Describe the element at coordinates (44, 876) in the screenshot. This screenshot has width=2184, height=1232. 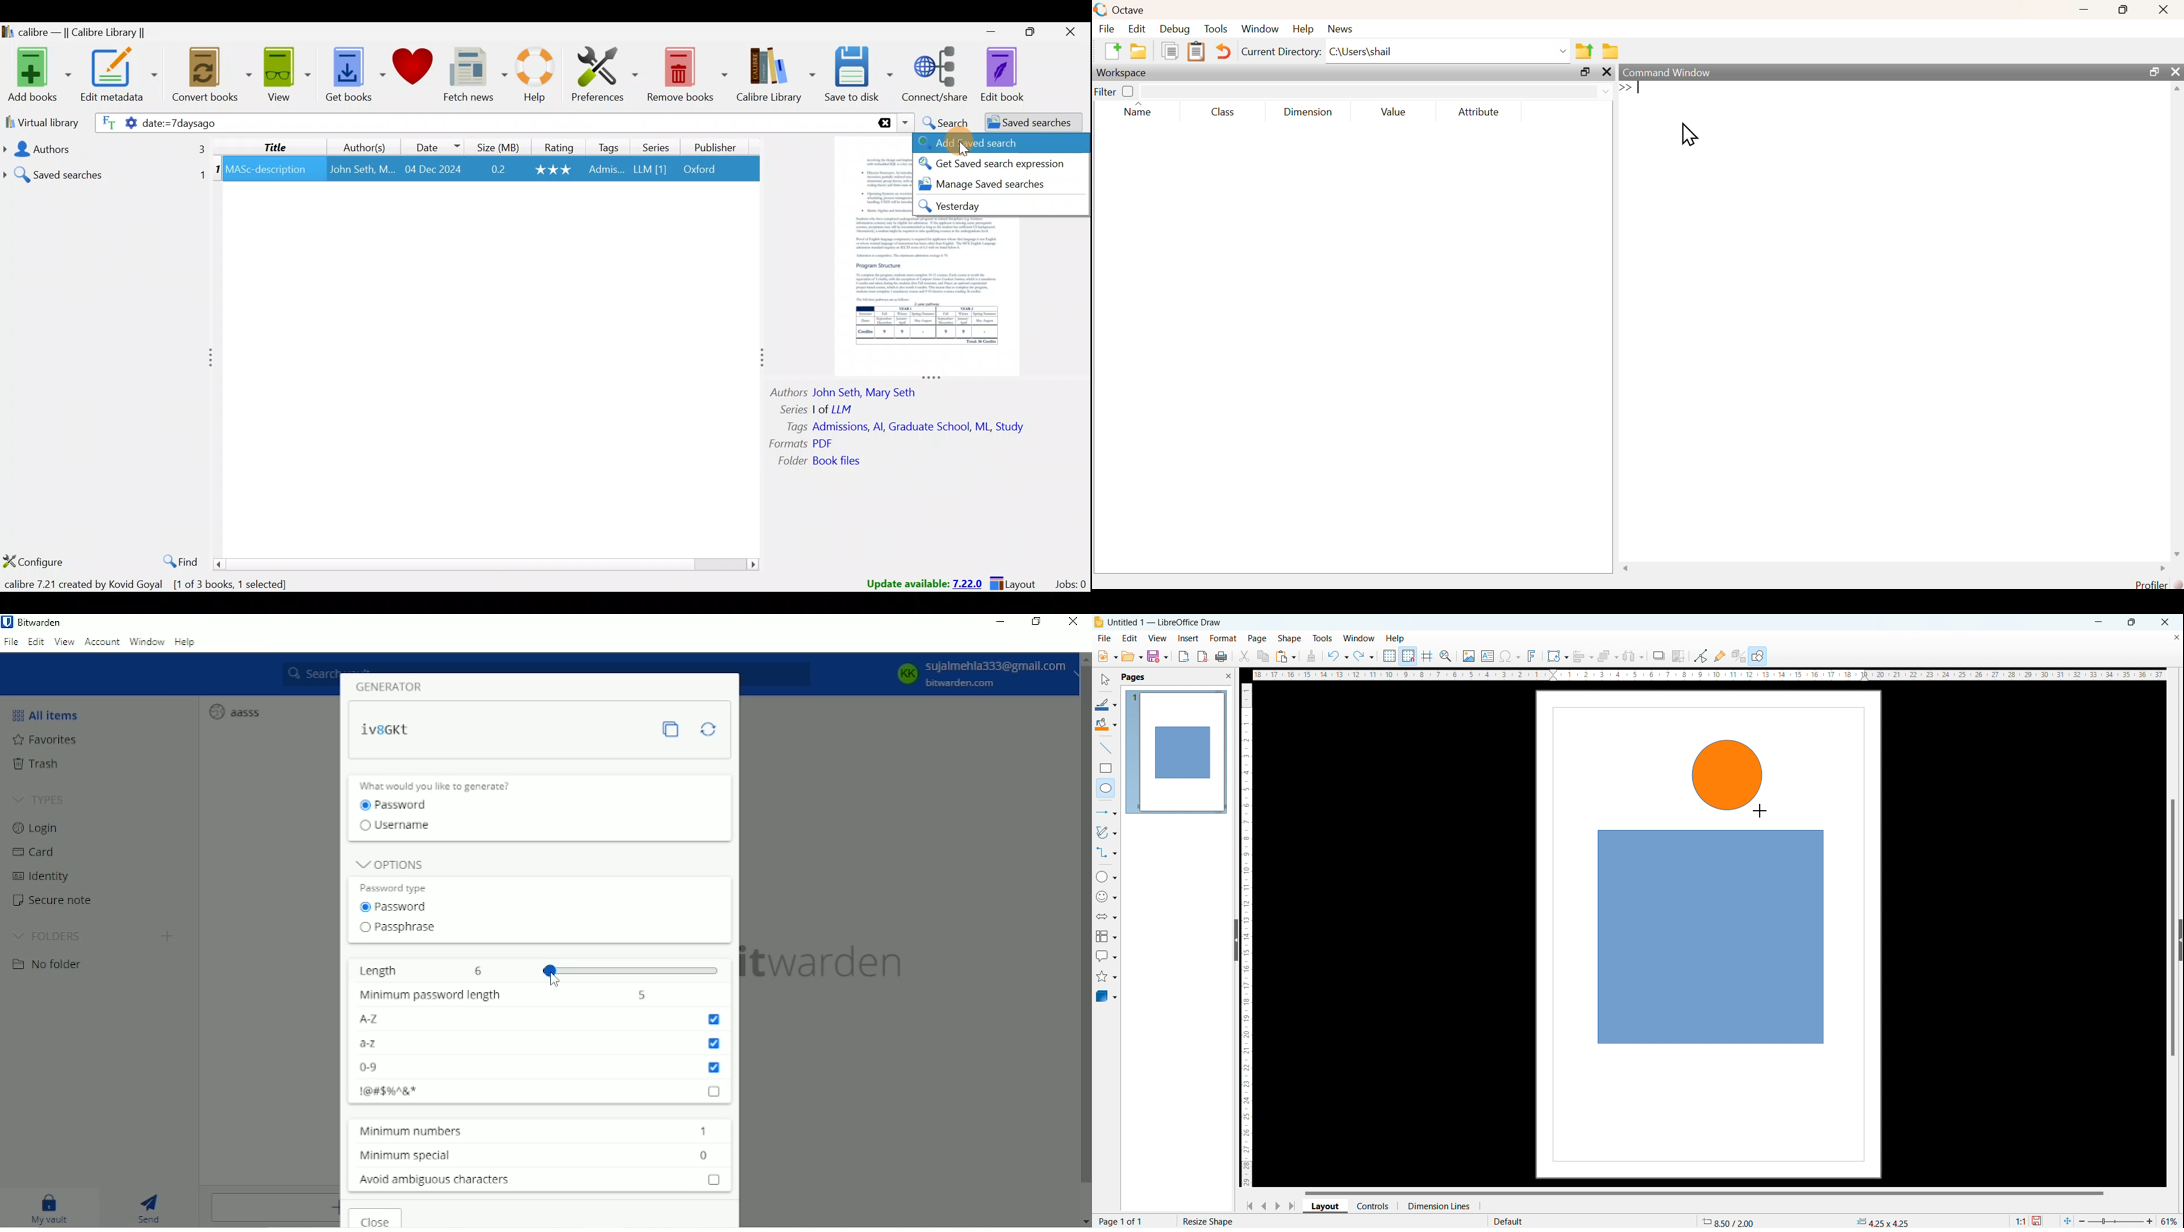
I see `Identity` at that location.